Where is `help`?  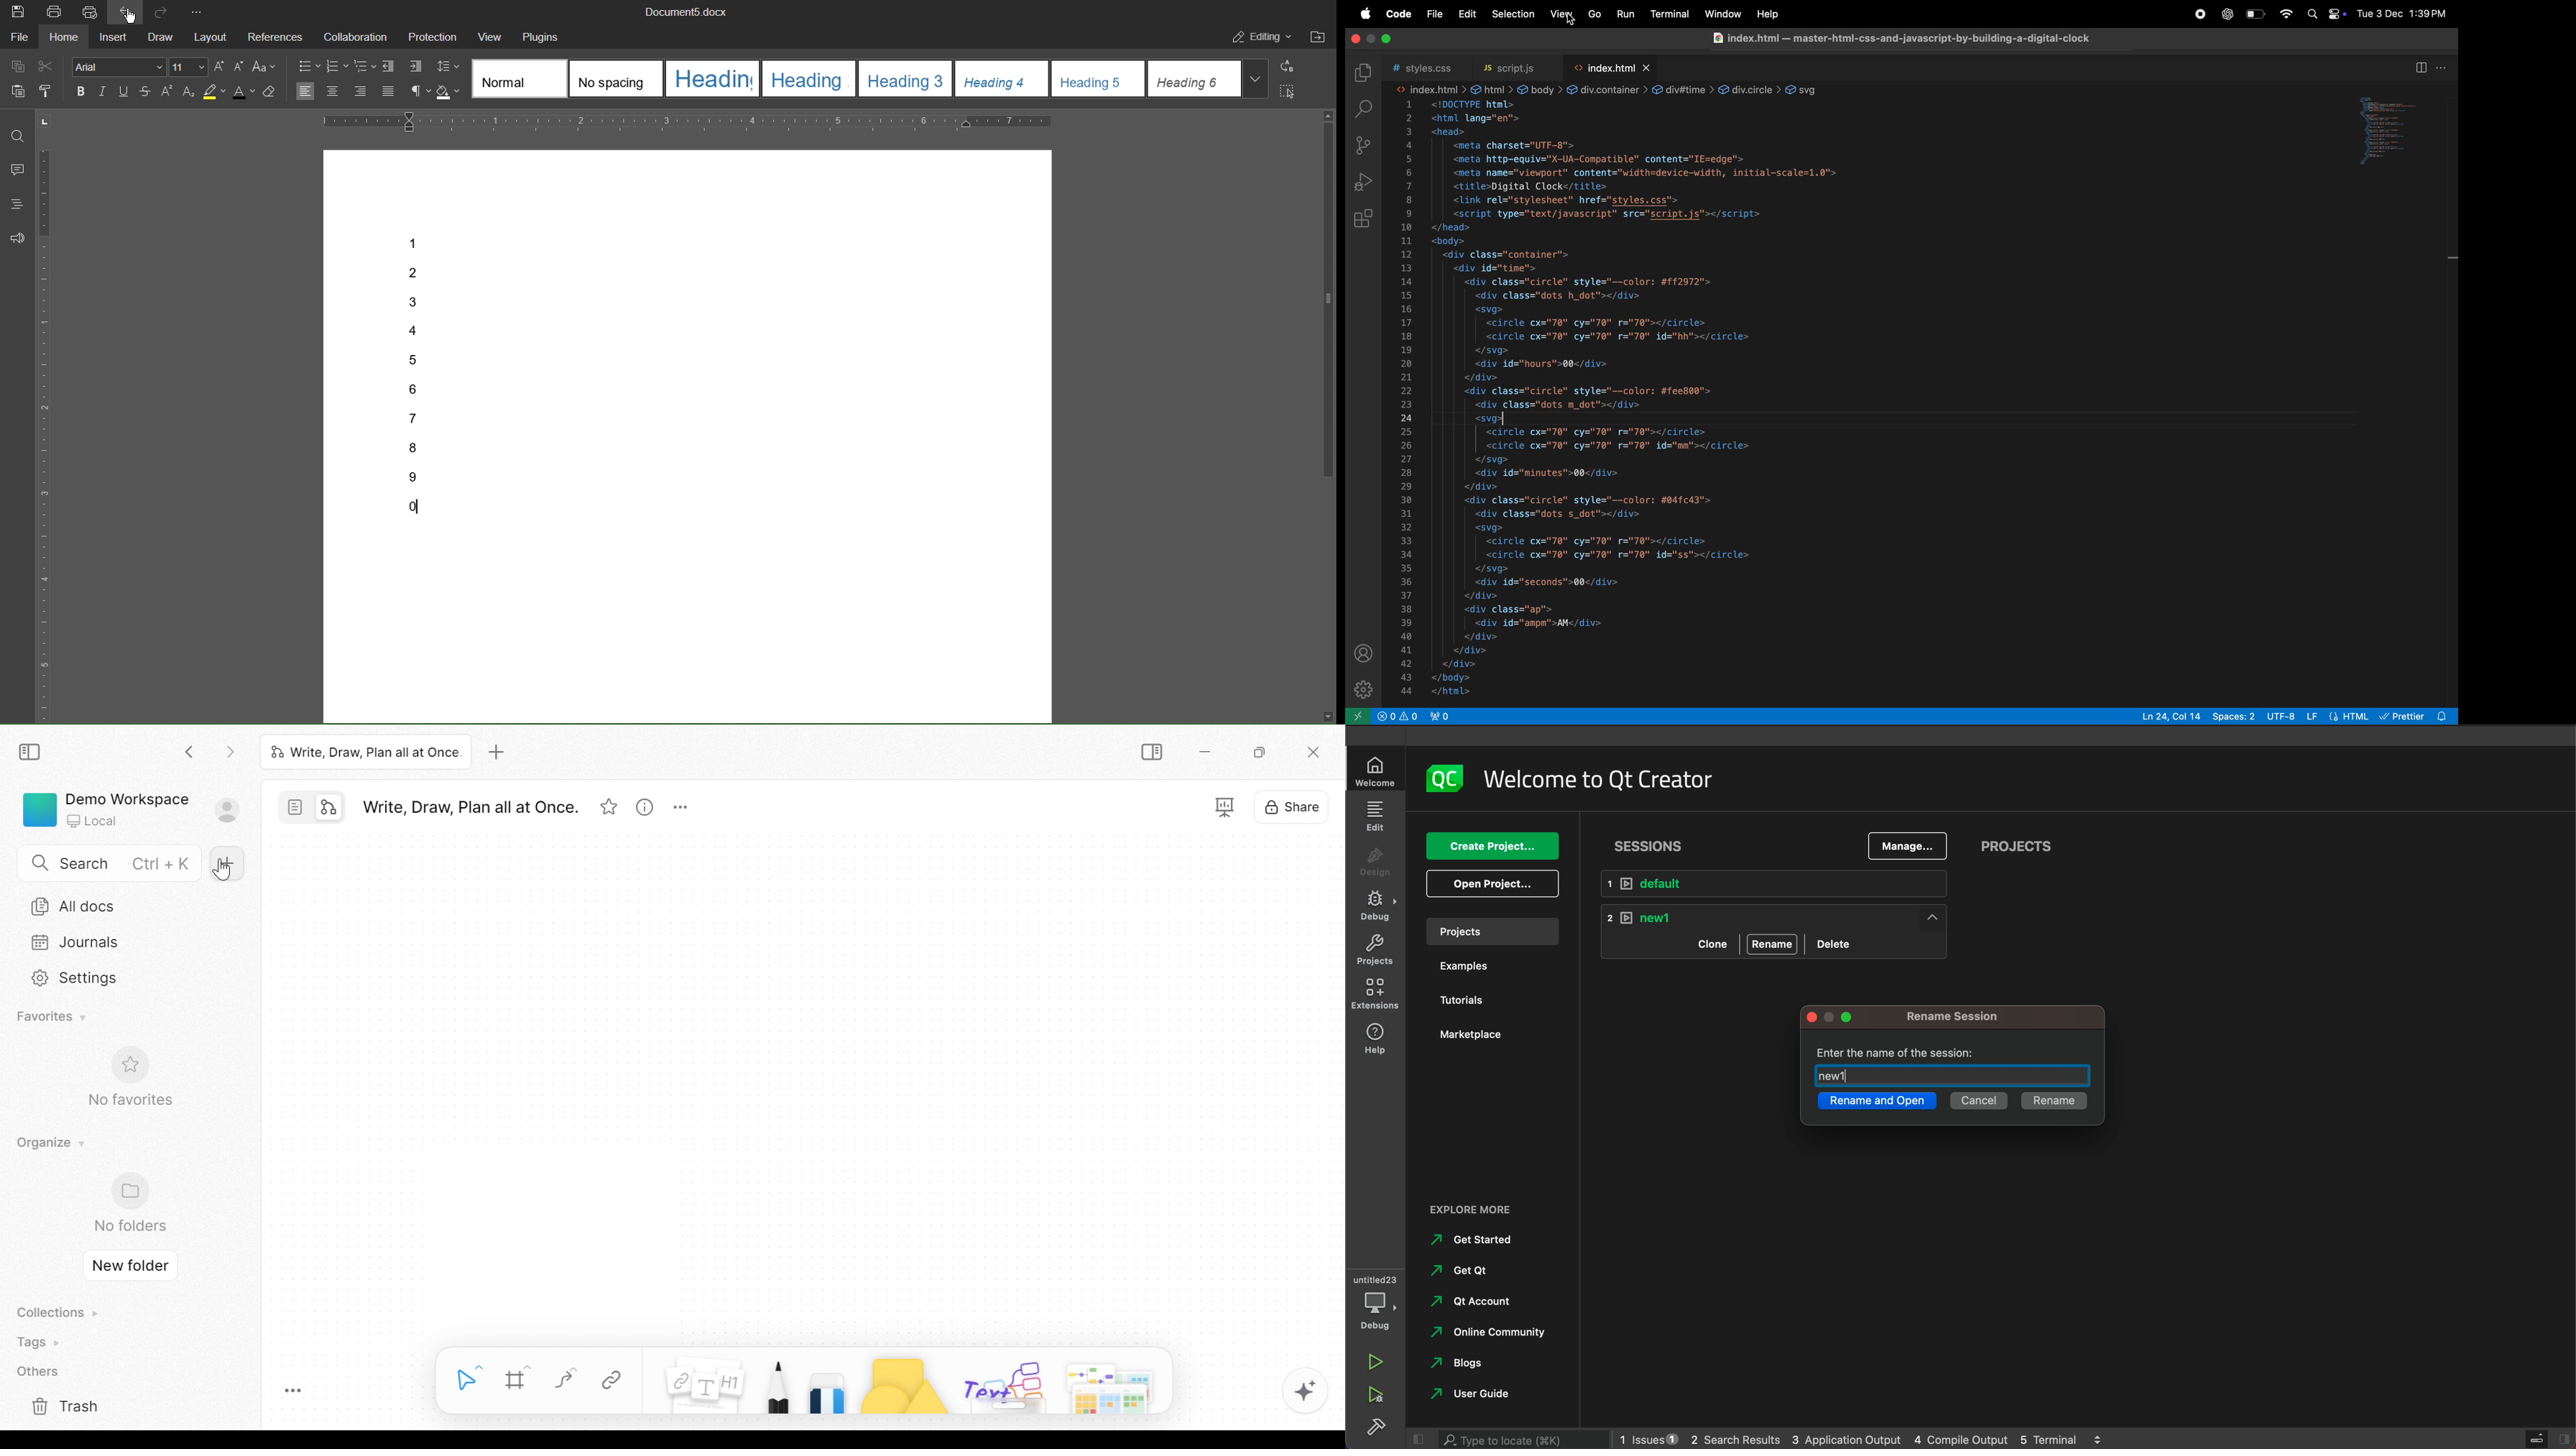 help is located at coordinates (1372, 1038).